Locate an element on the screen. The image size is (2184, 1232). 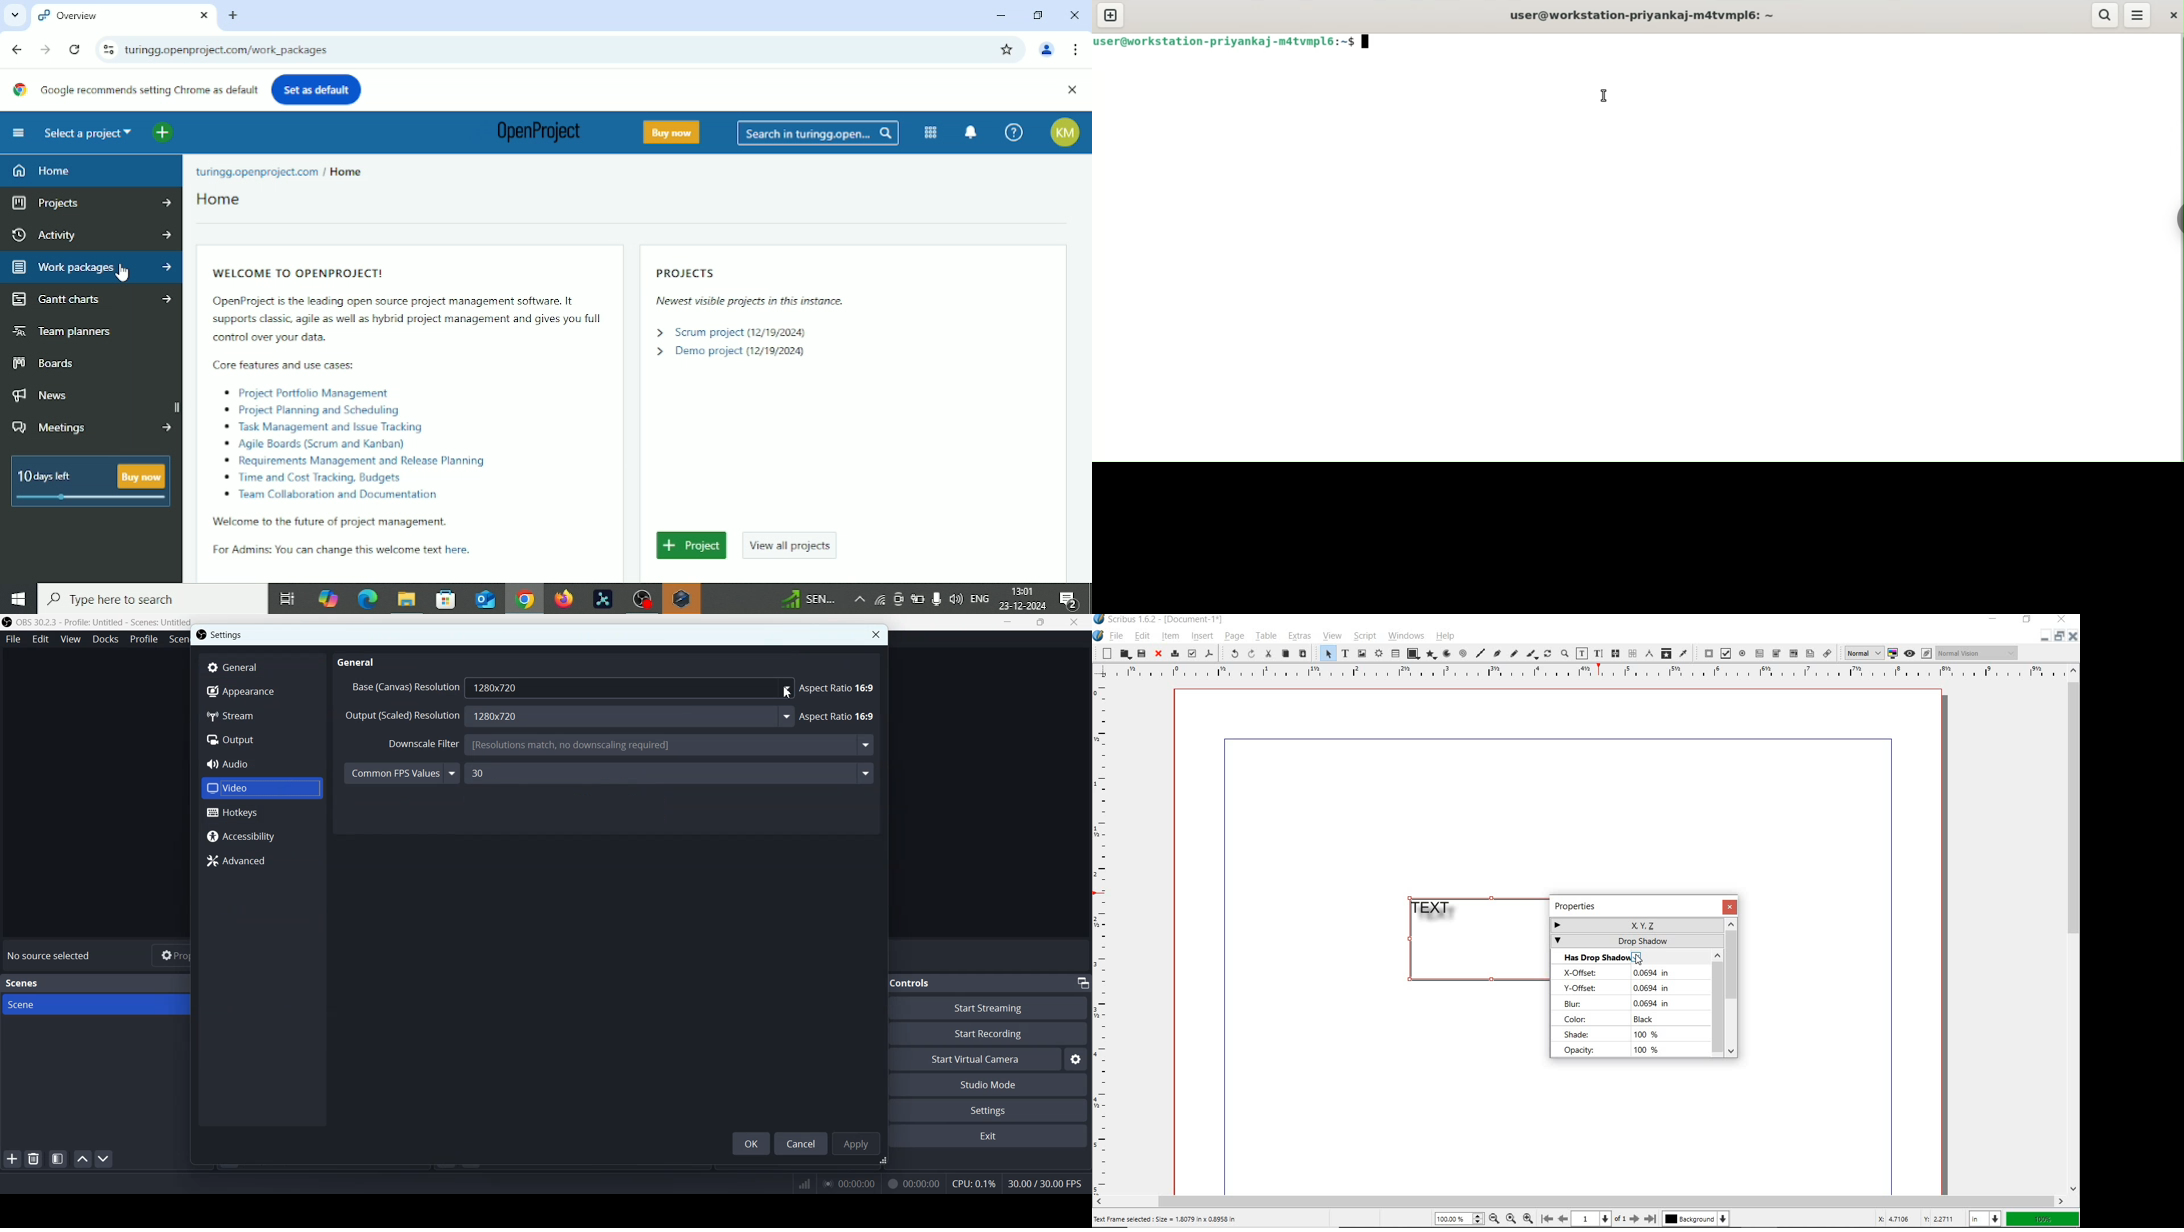
Zoom In is located at coordinates (1528, 1219).